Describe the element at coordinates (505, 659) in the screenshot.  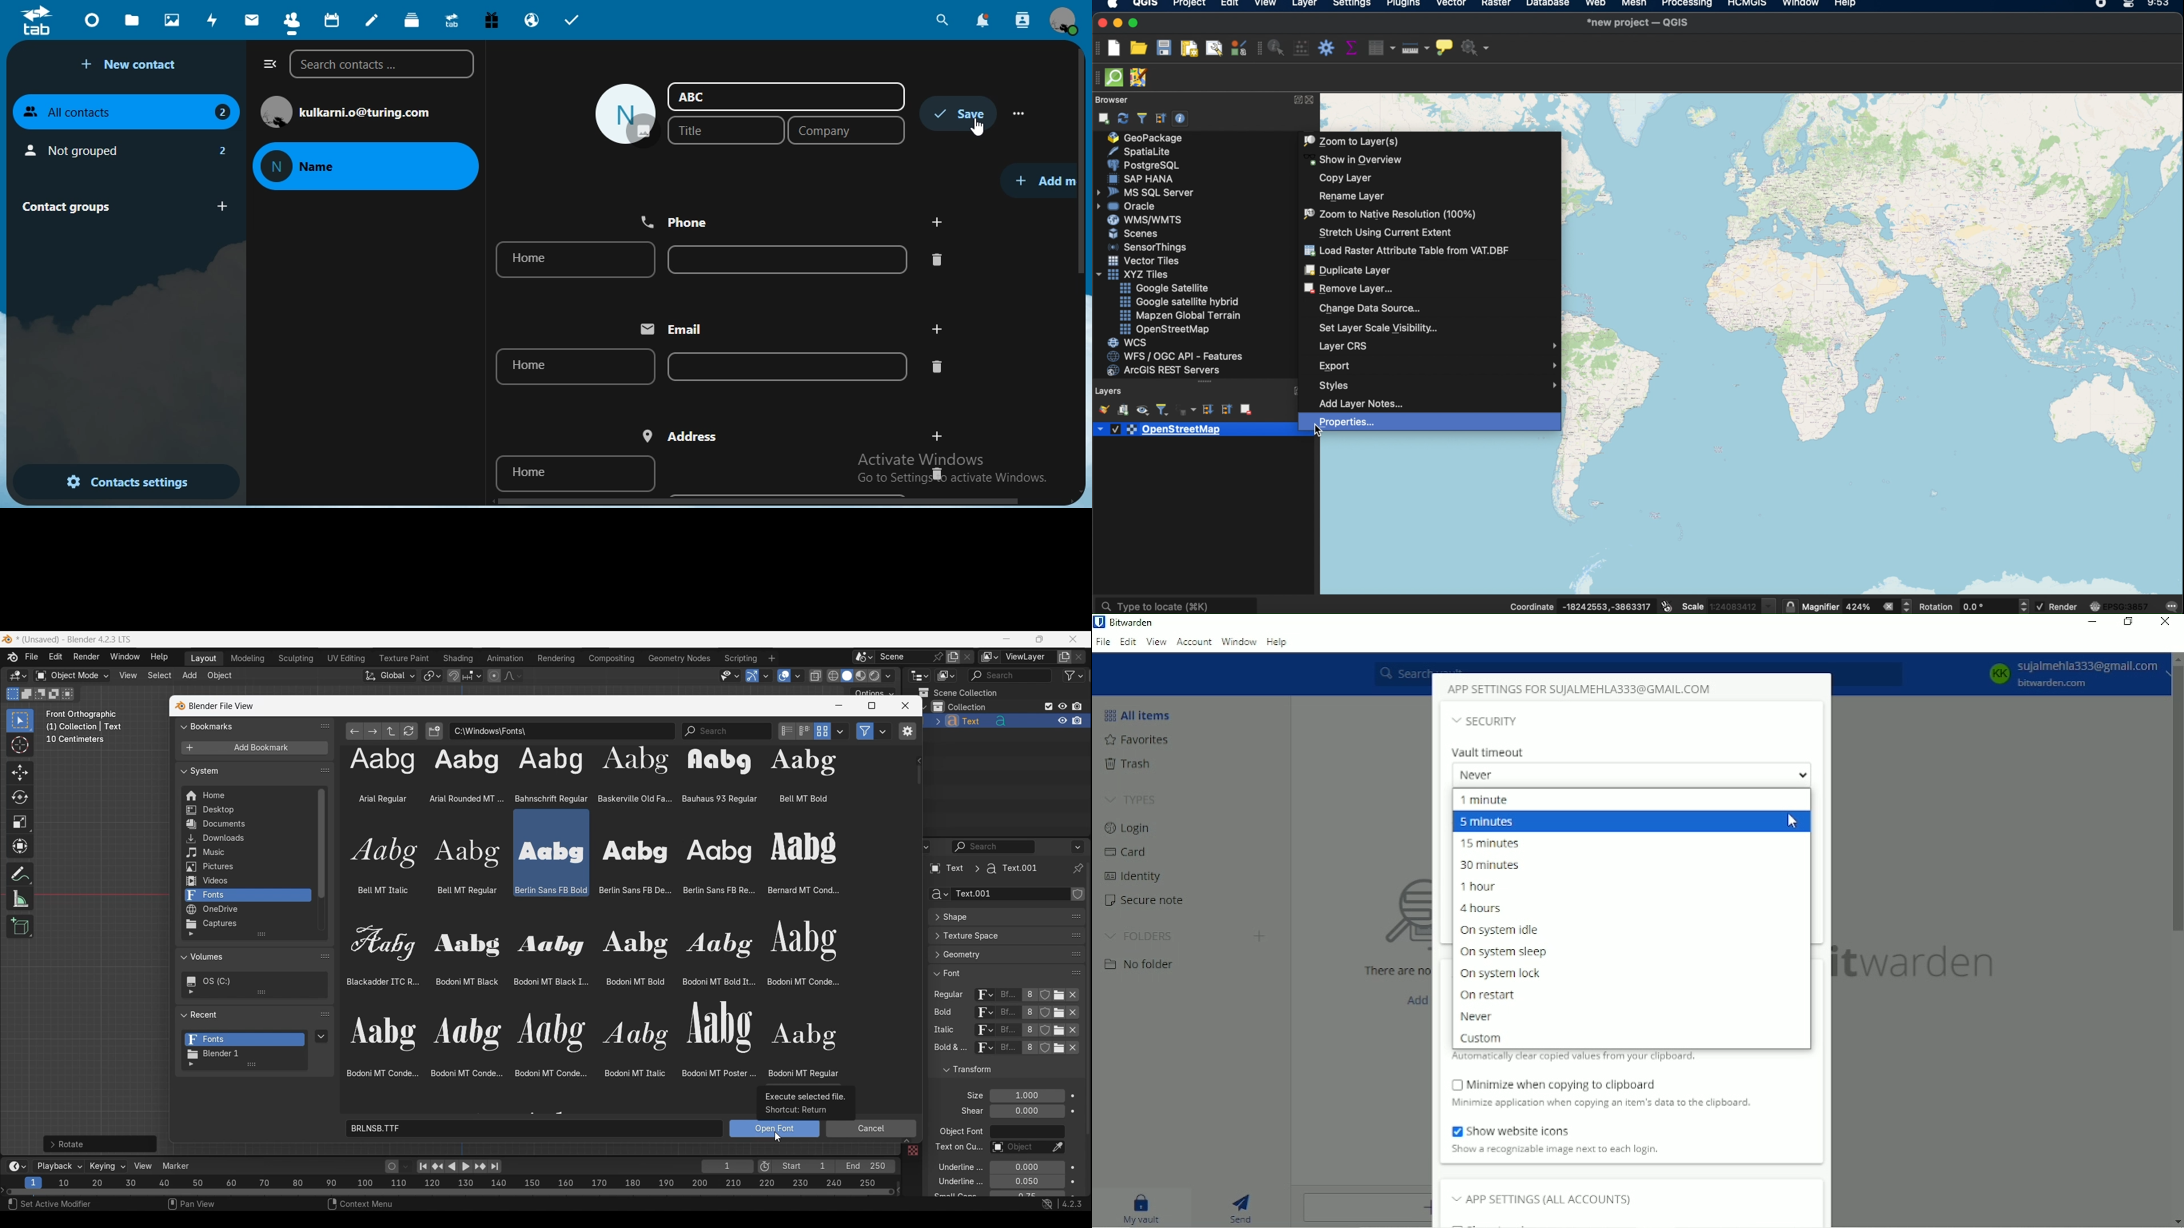
I see `Animation workspace` at that location.